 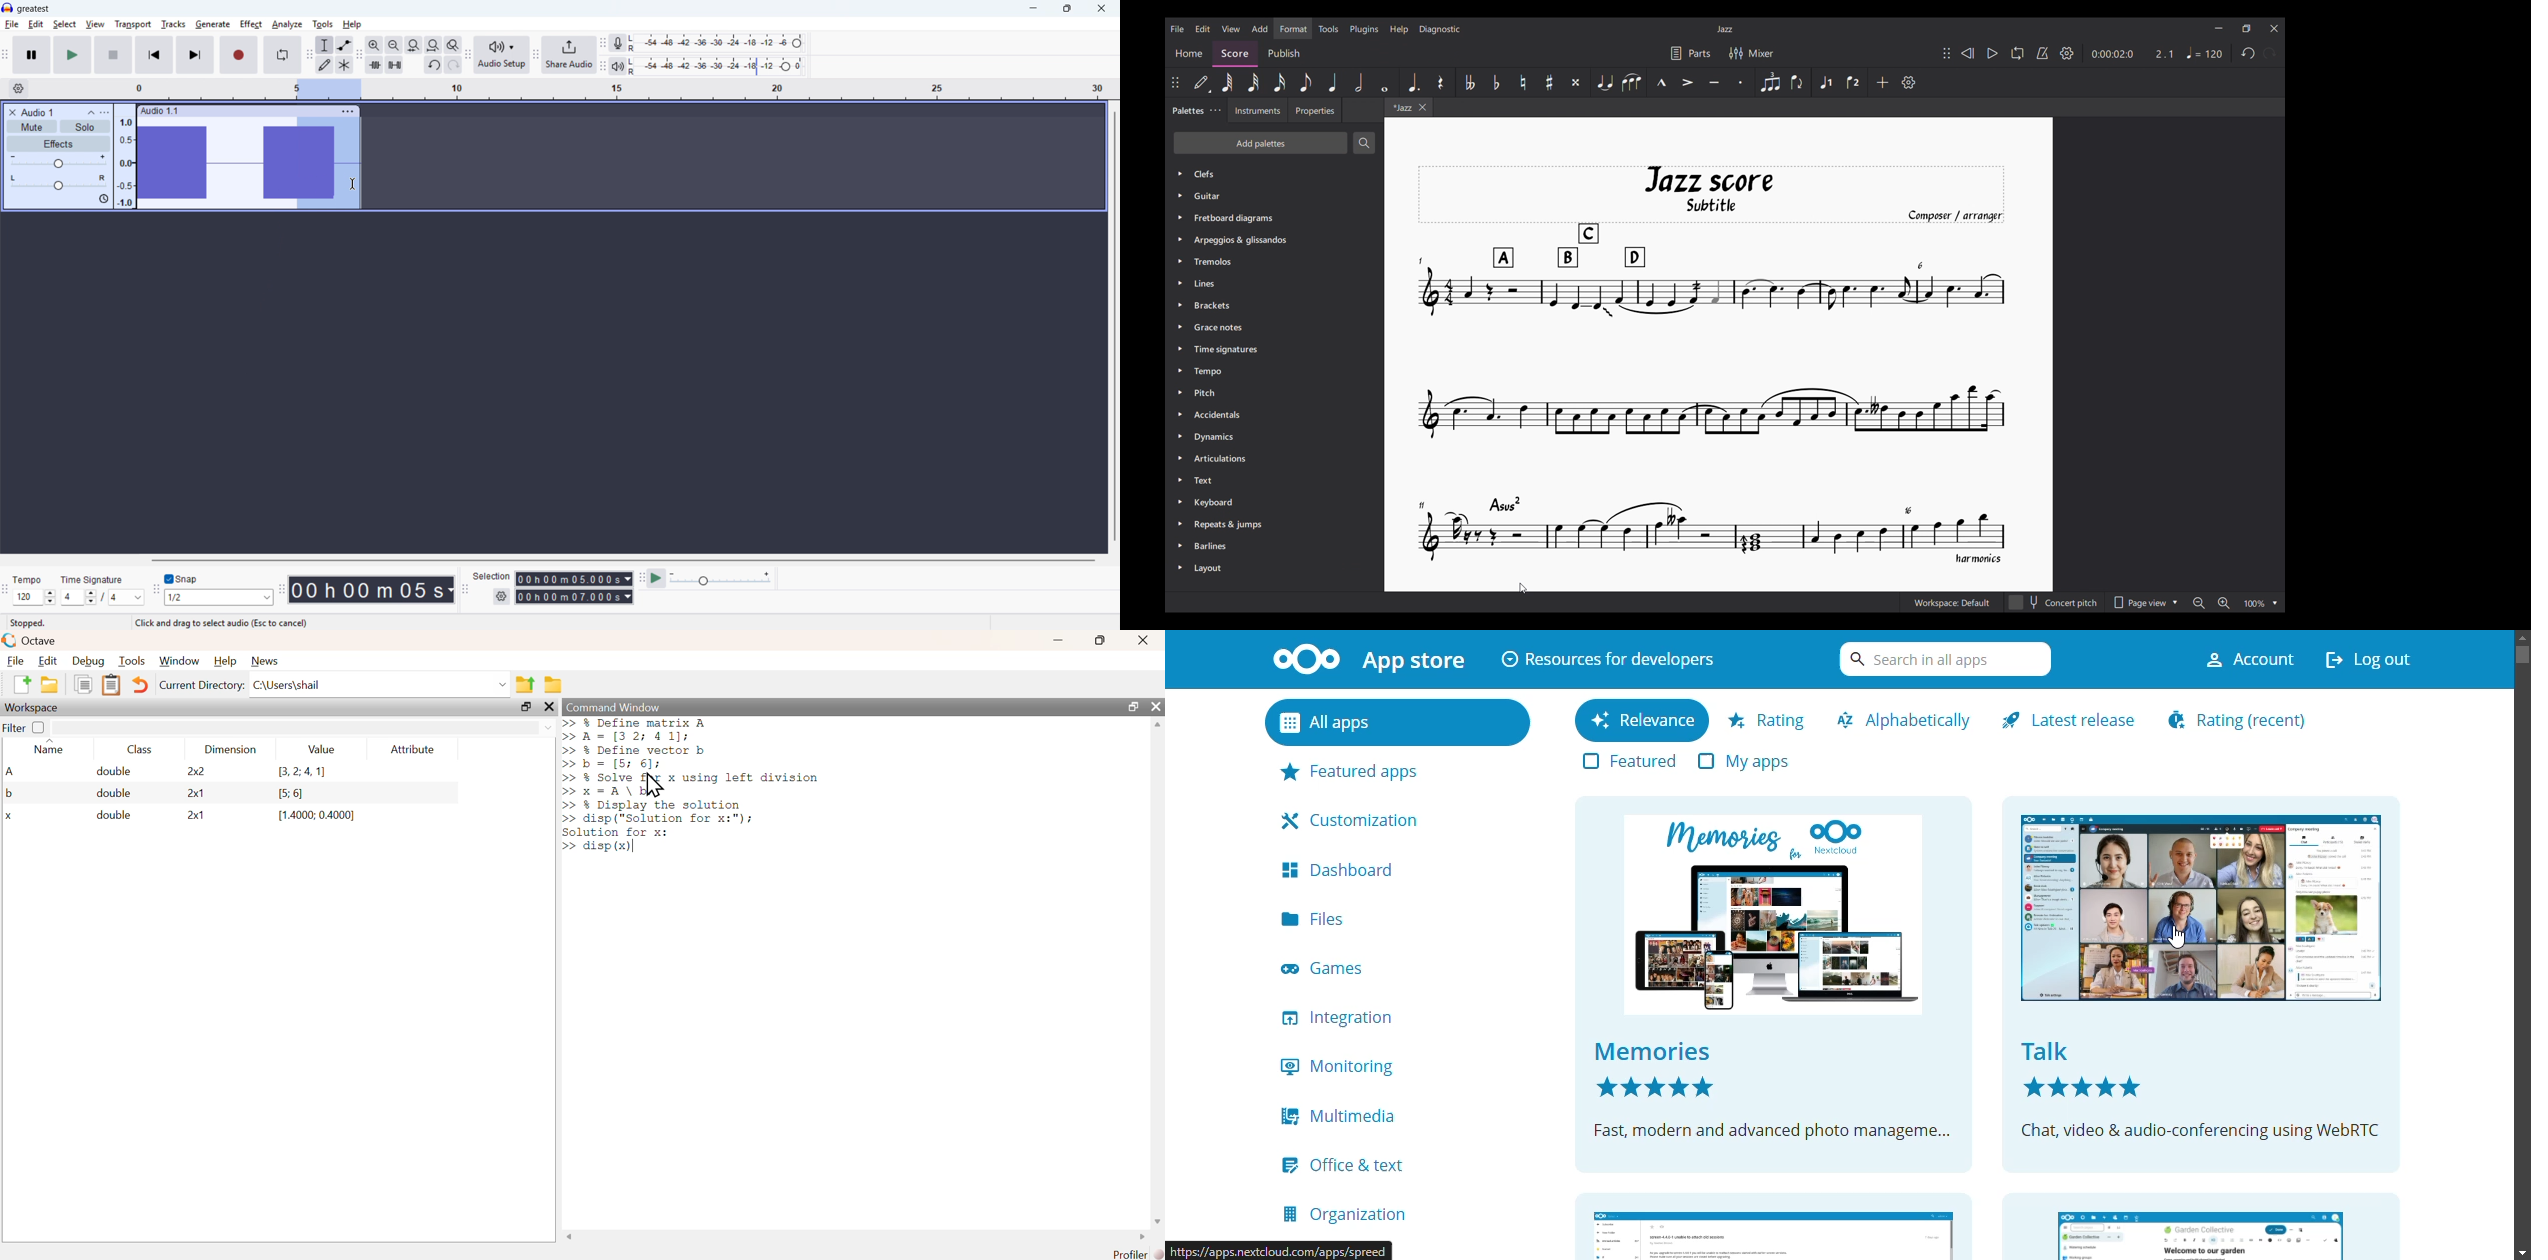 I want to click on Track control panel menu , so click(x=104, y=113).